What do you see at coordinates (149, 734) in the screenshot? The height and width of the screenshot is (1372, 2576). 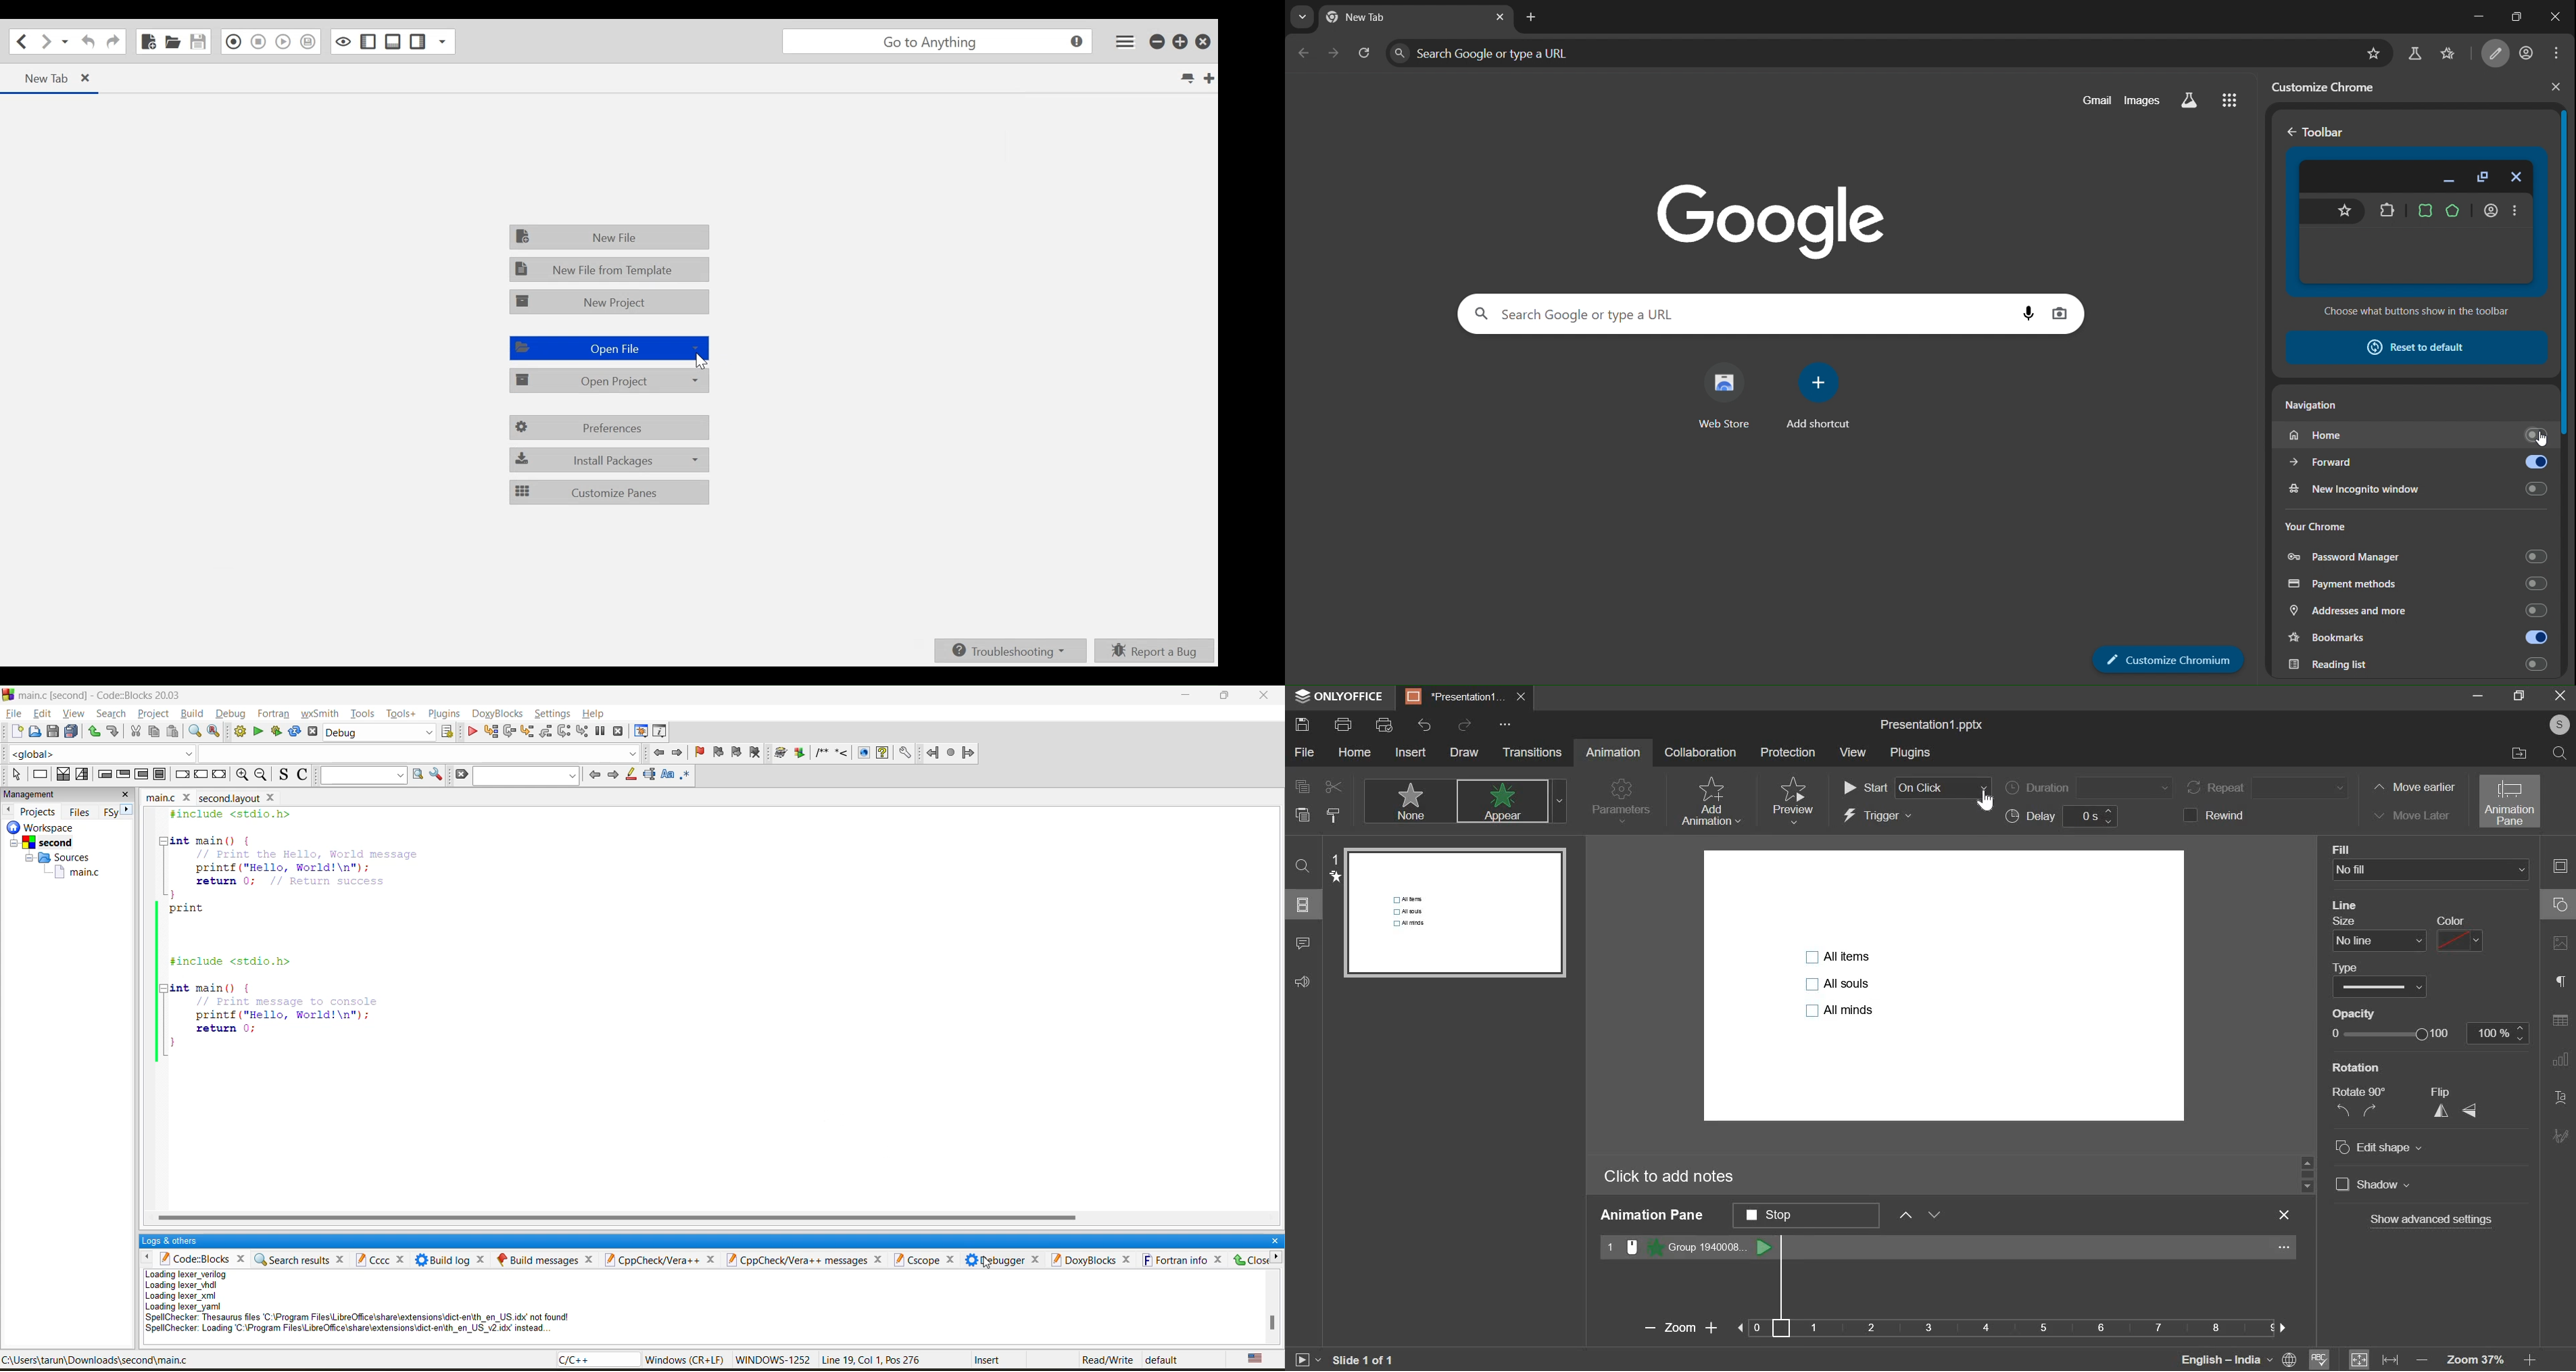 I see `copy` at bounding box center [149, 734].